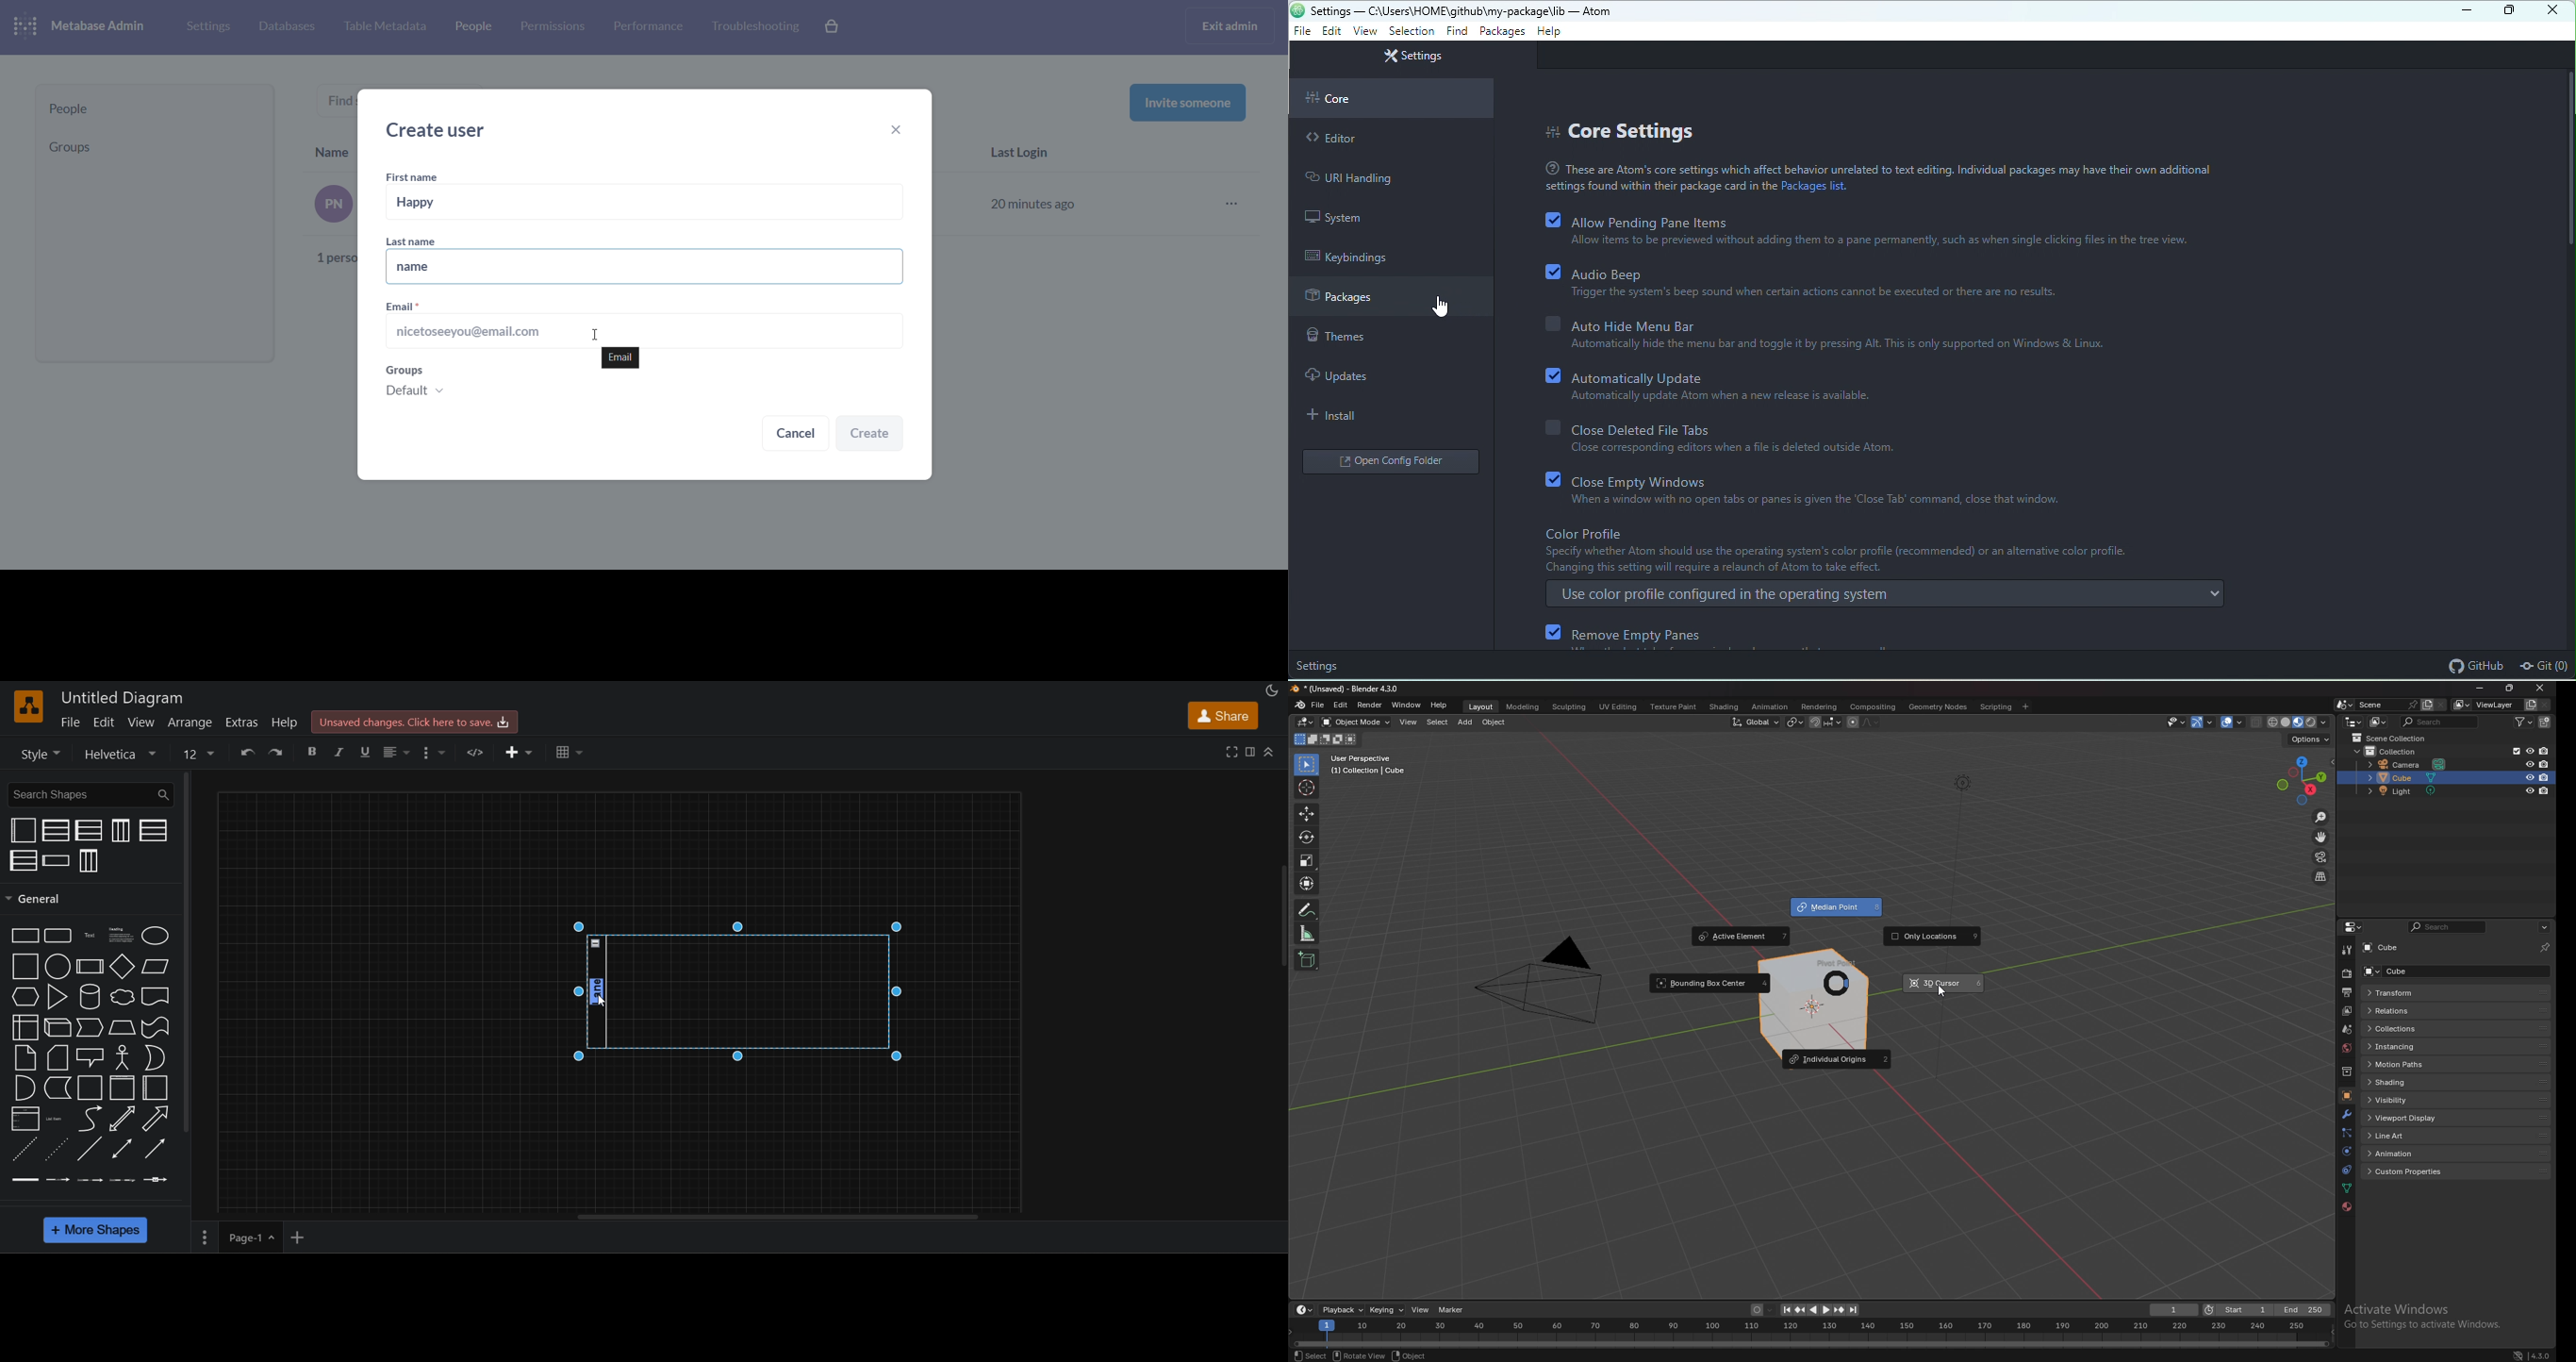 This screenshot has width=2576, height=1372. What do you see at coordinates (1393, 464) in the screenshot?
I see `open config folder` at bounding box center [1393, 464].